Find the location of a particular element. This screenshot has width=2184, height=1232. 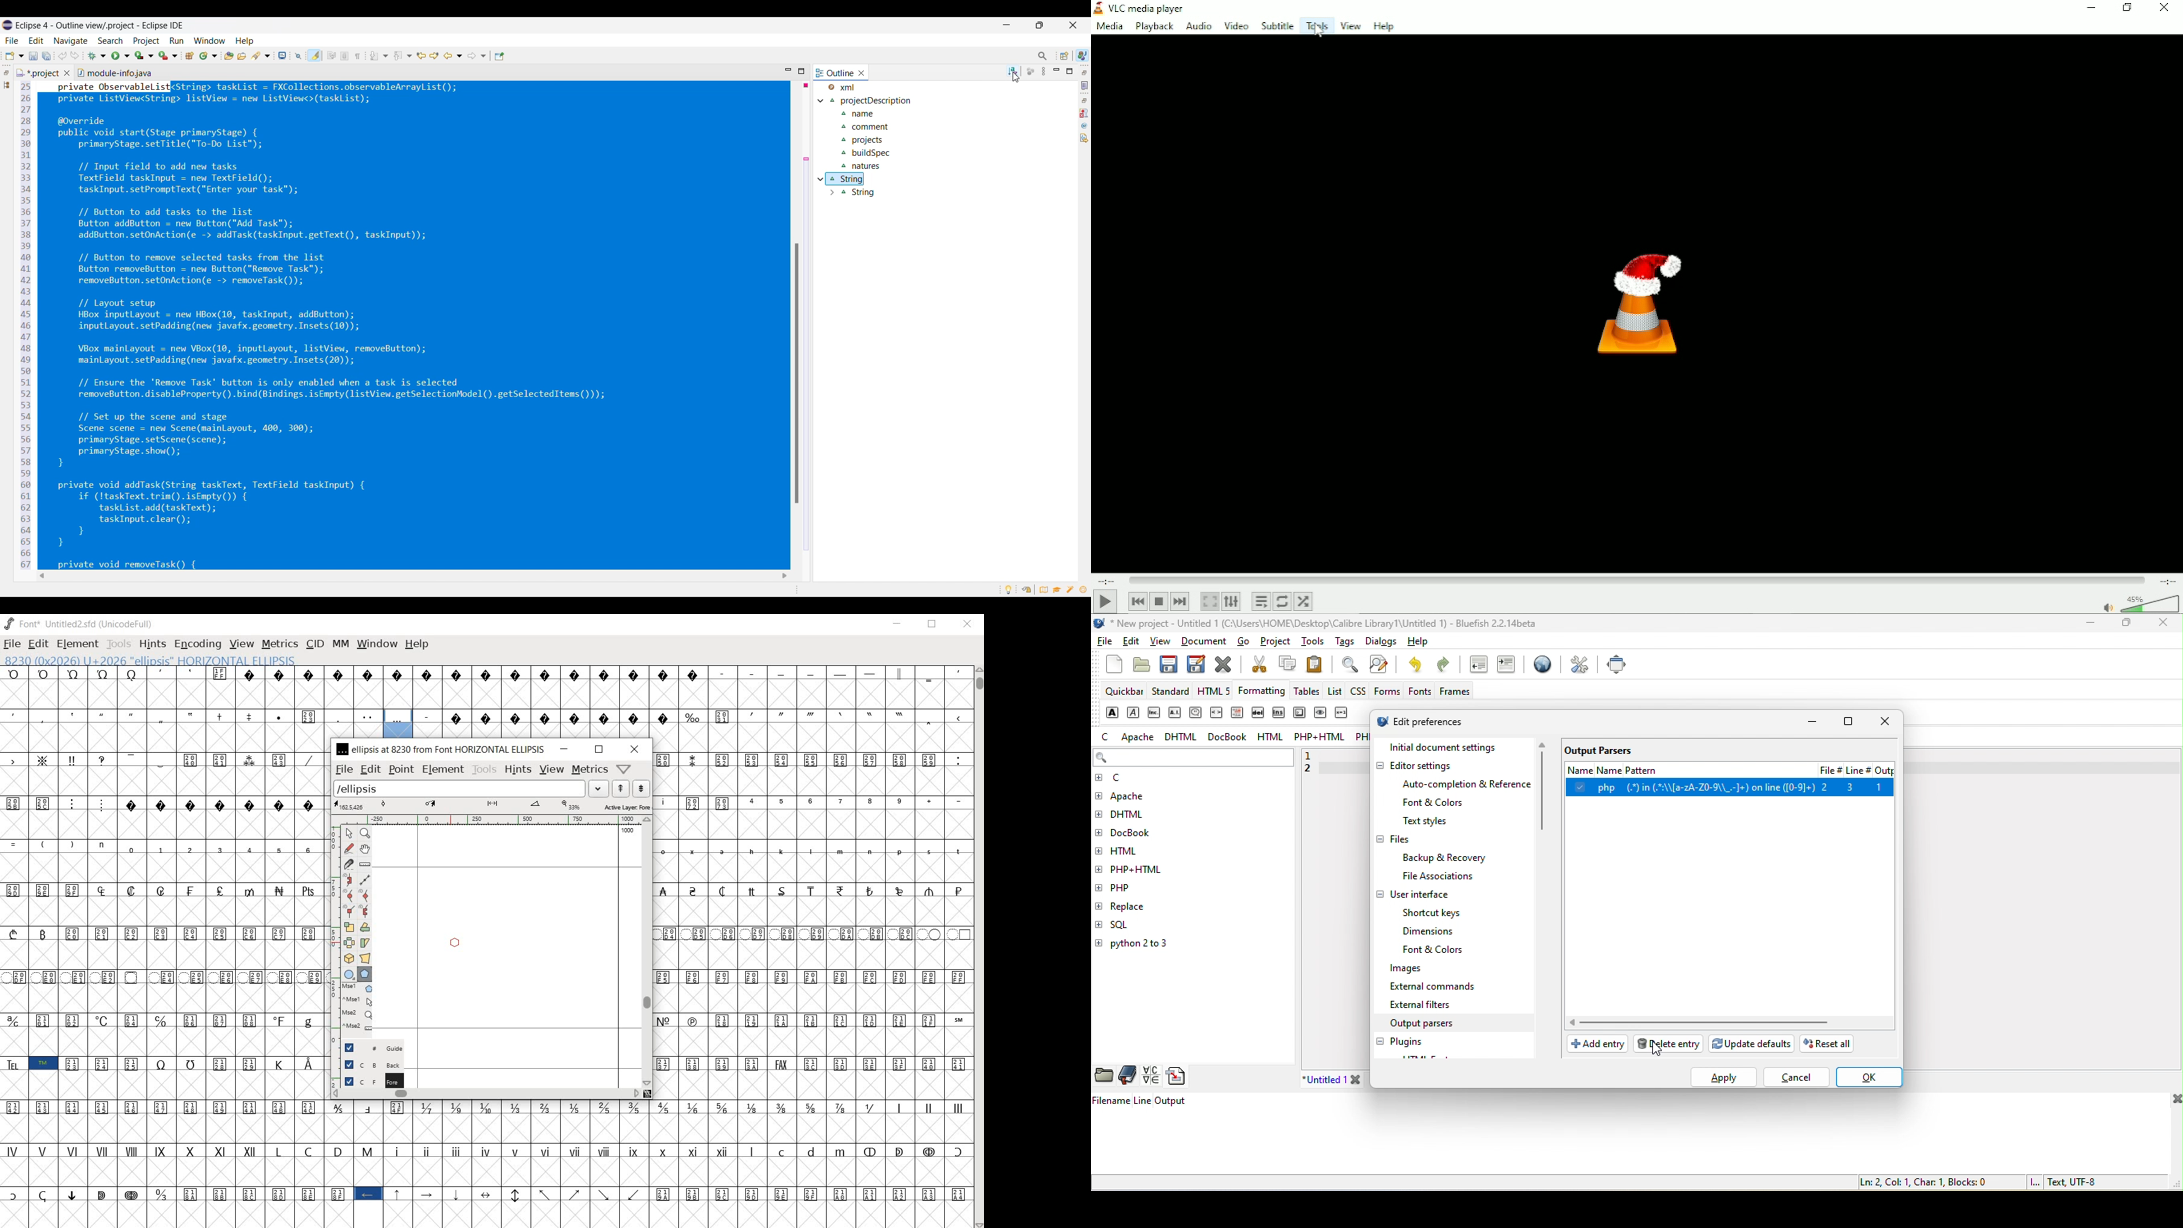

POINTER is located at coordinates (352, 833).